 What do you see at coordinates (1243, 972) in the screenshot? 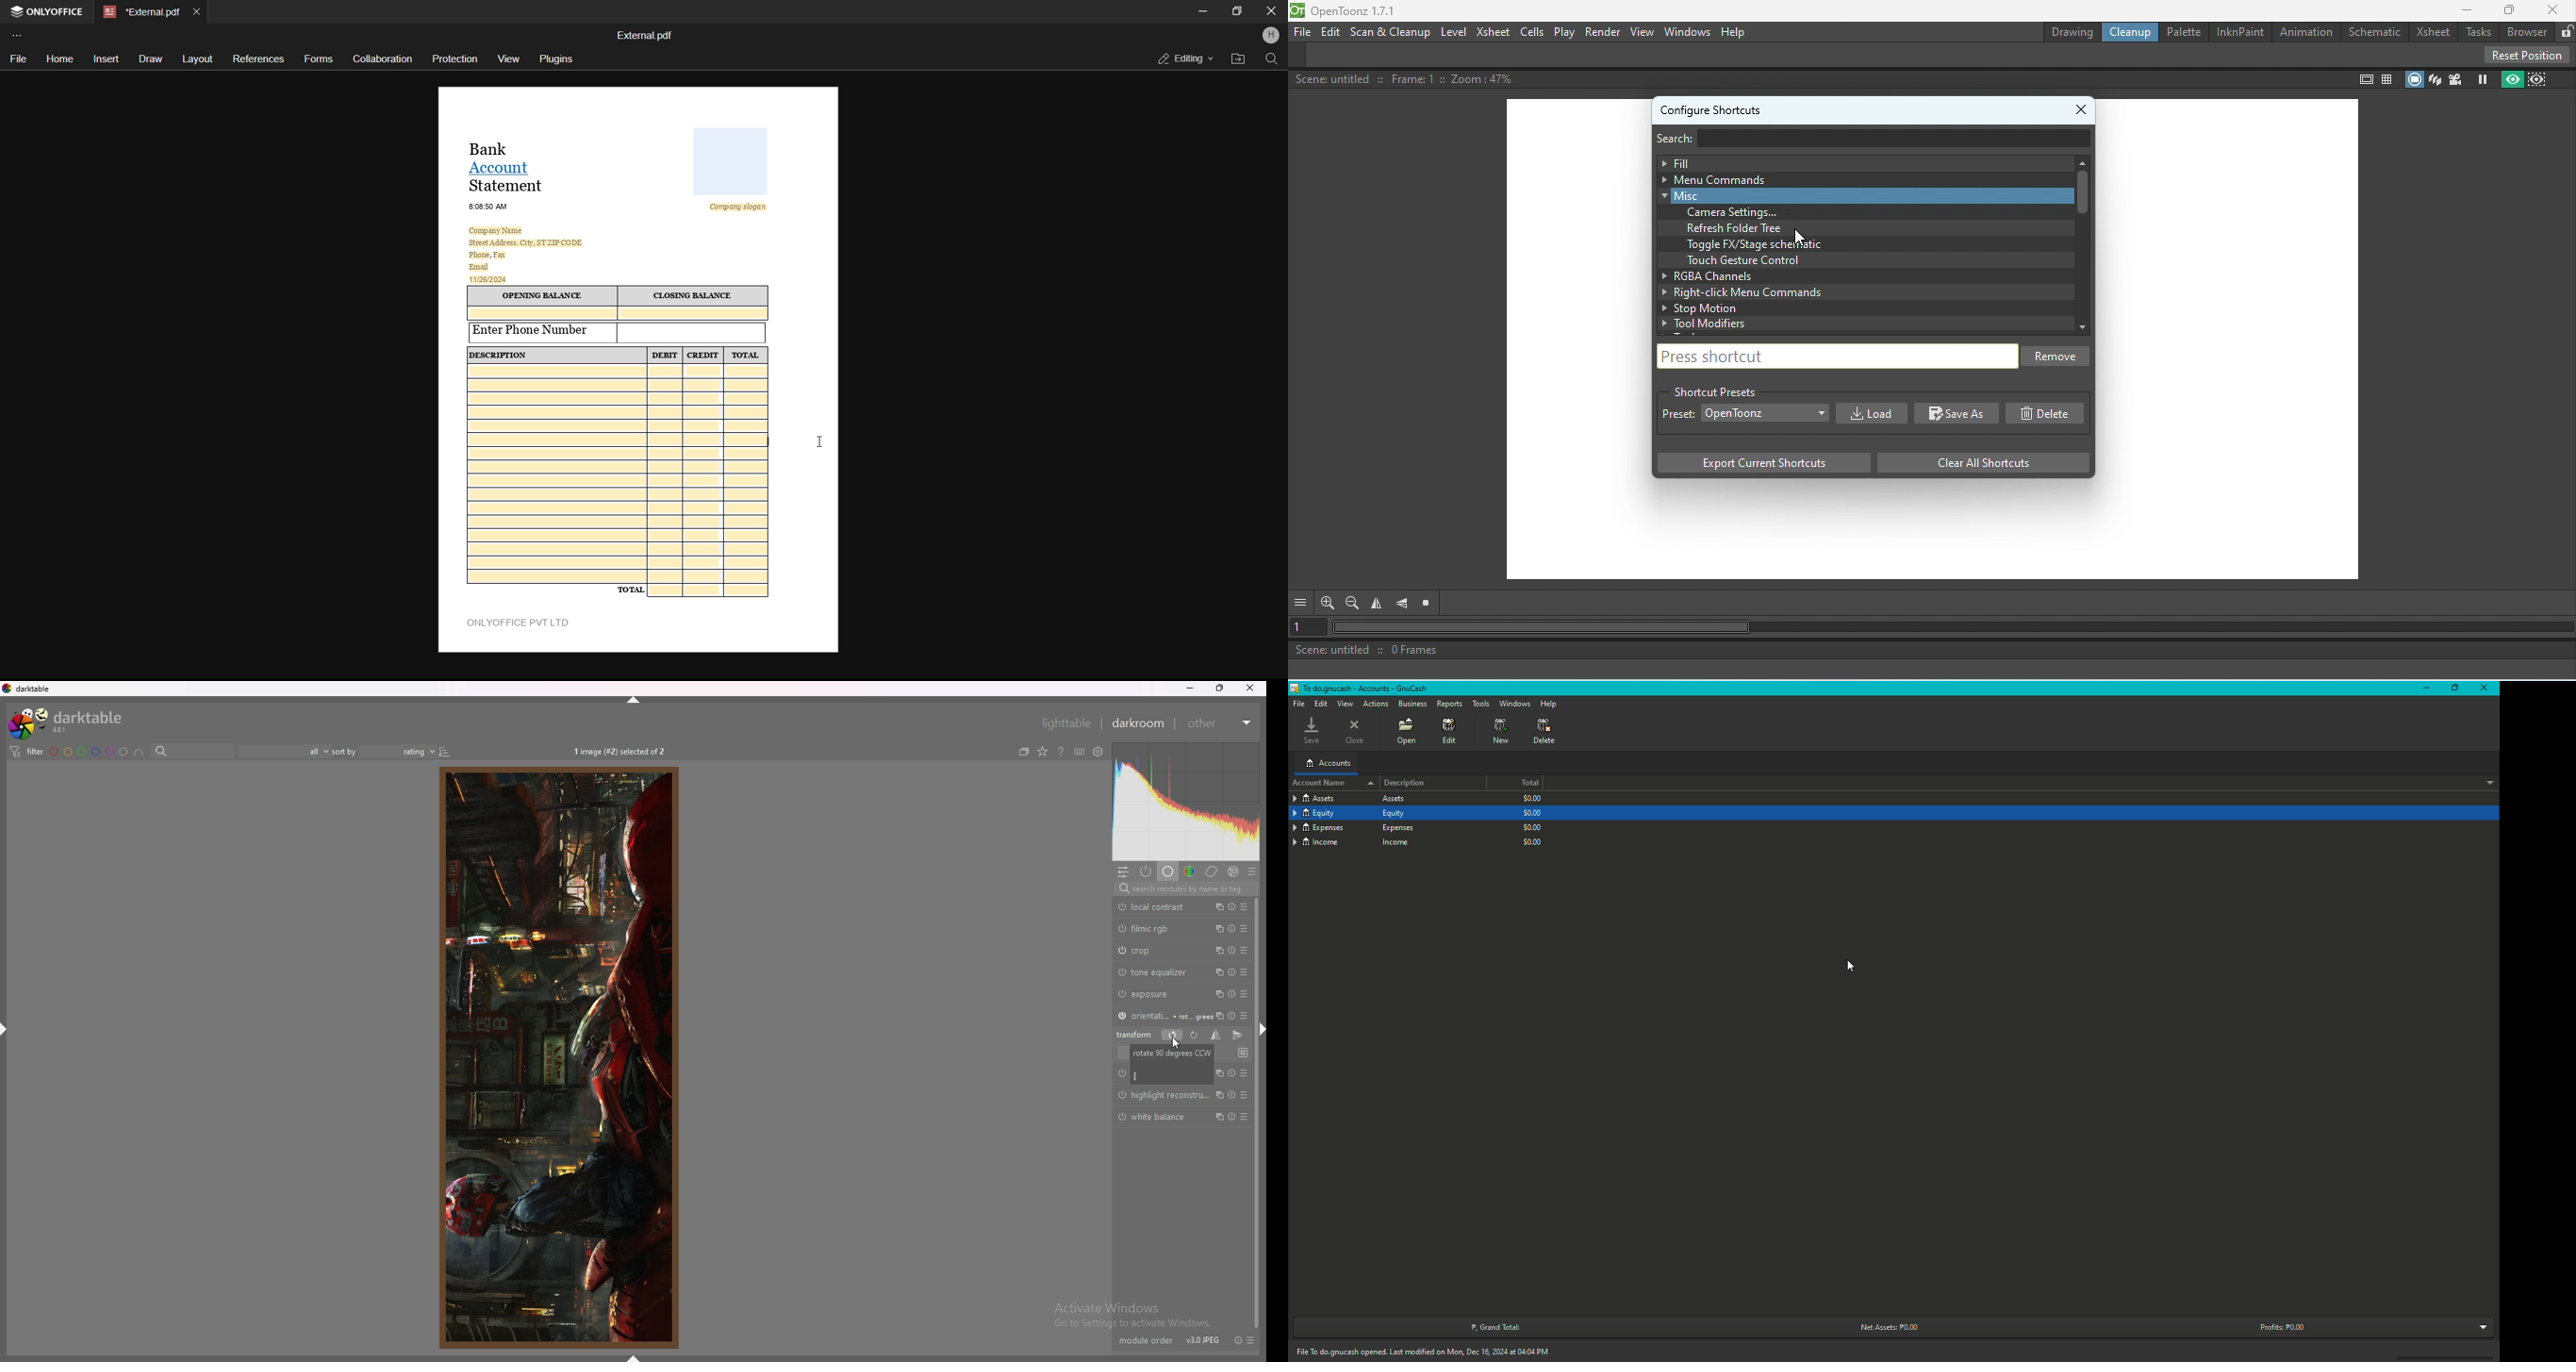
I see `presets` at bounding box center [1243, 972].